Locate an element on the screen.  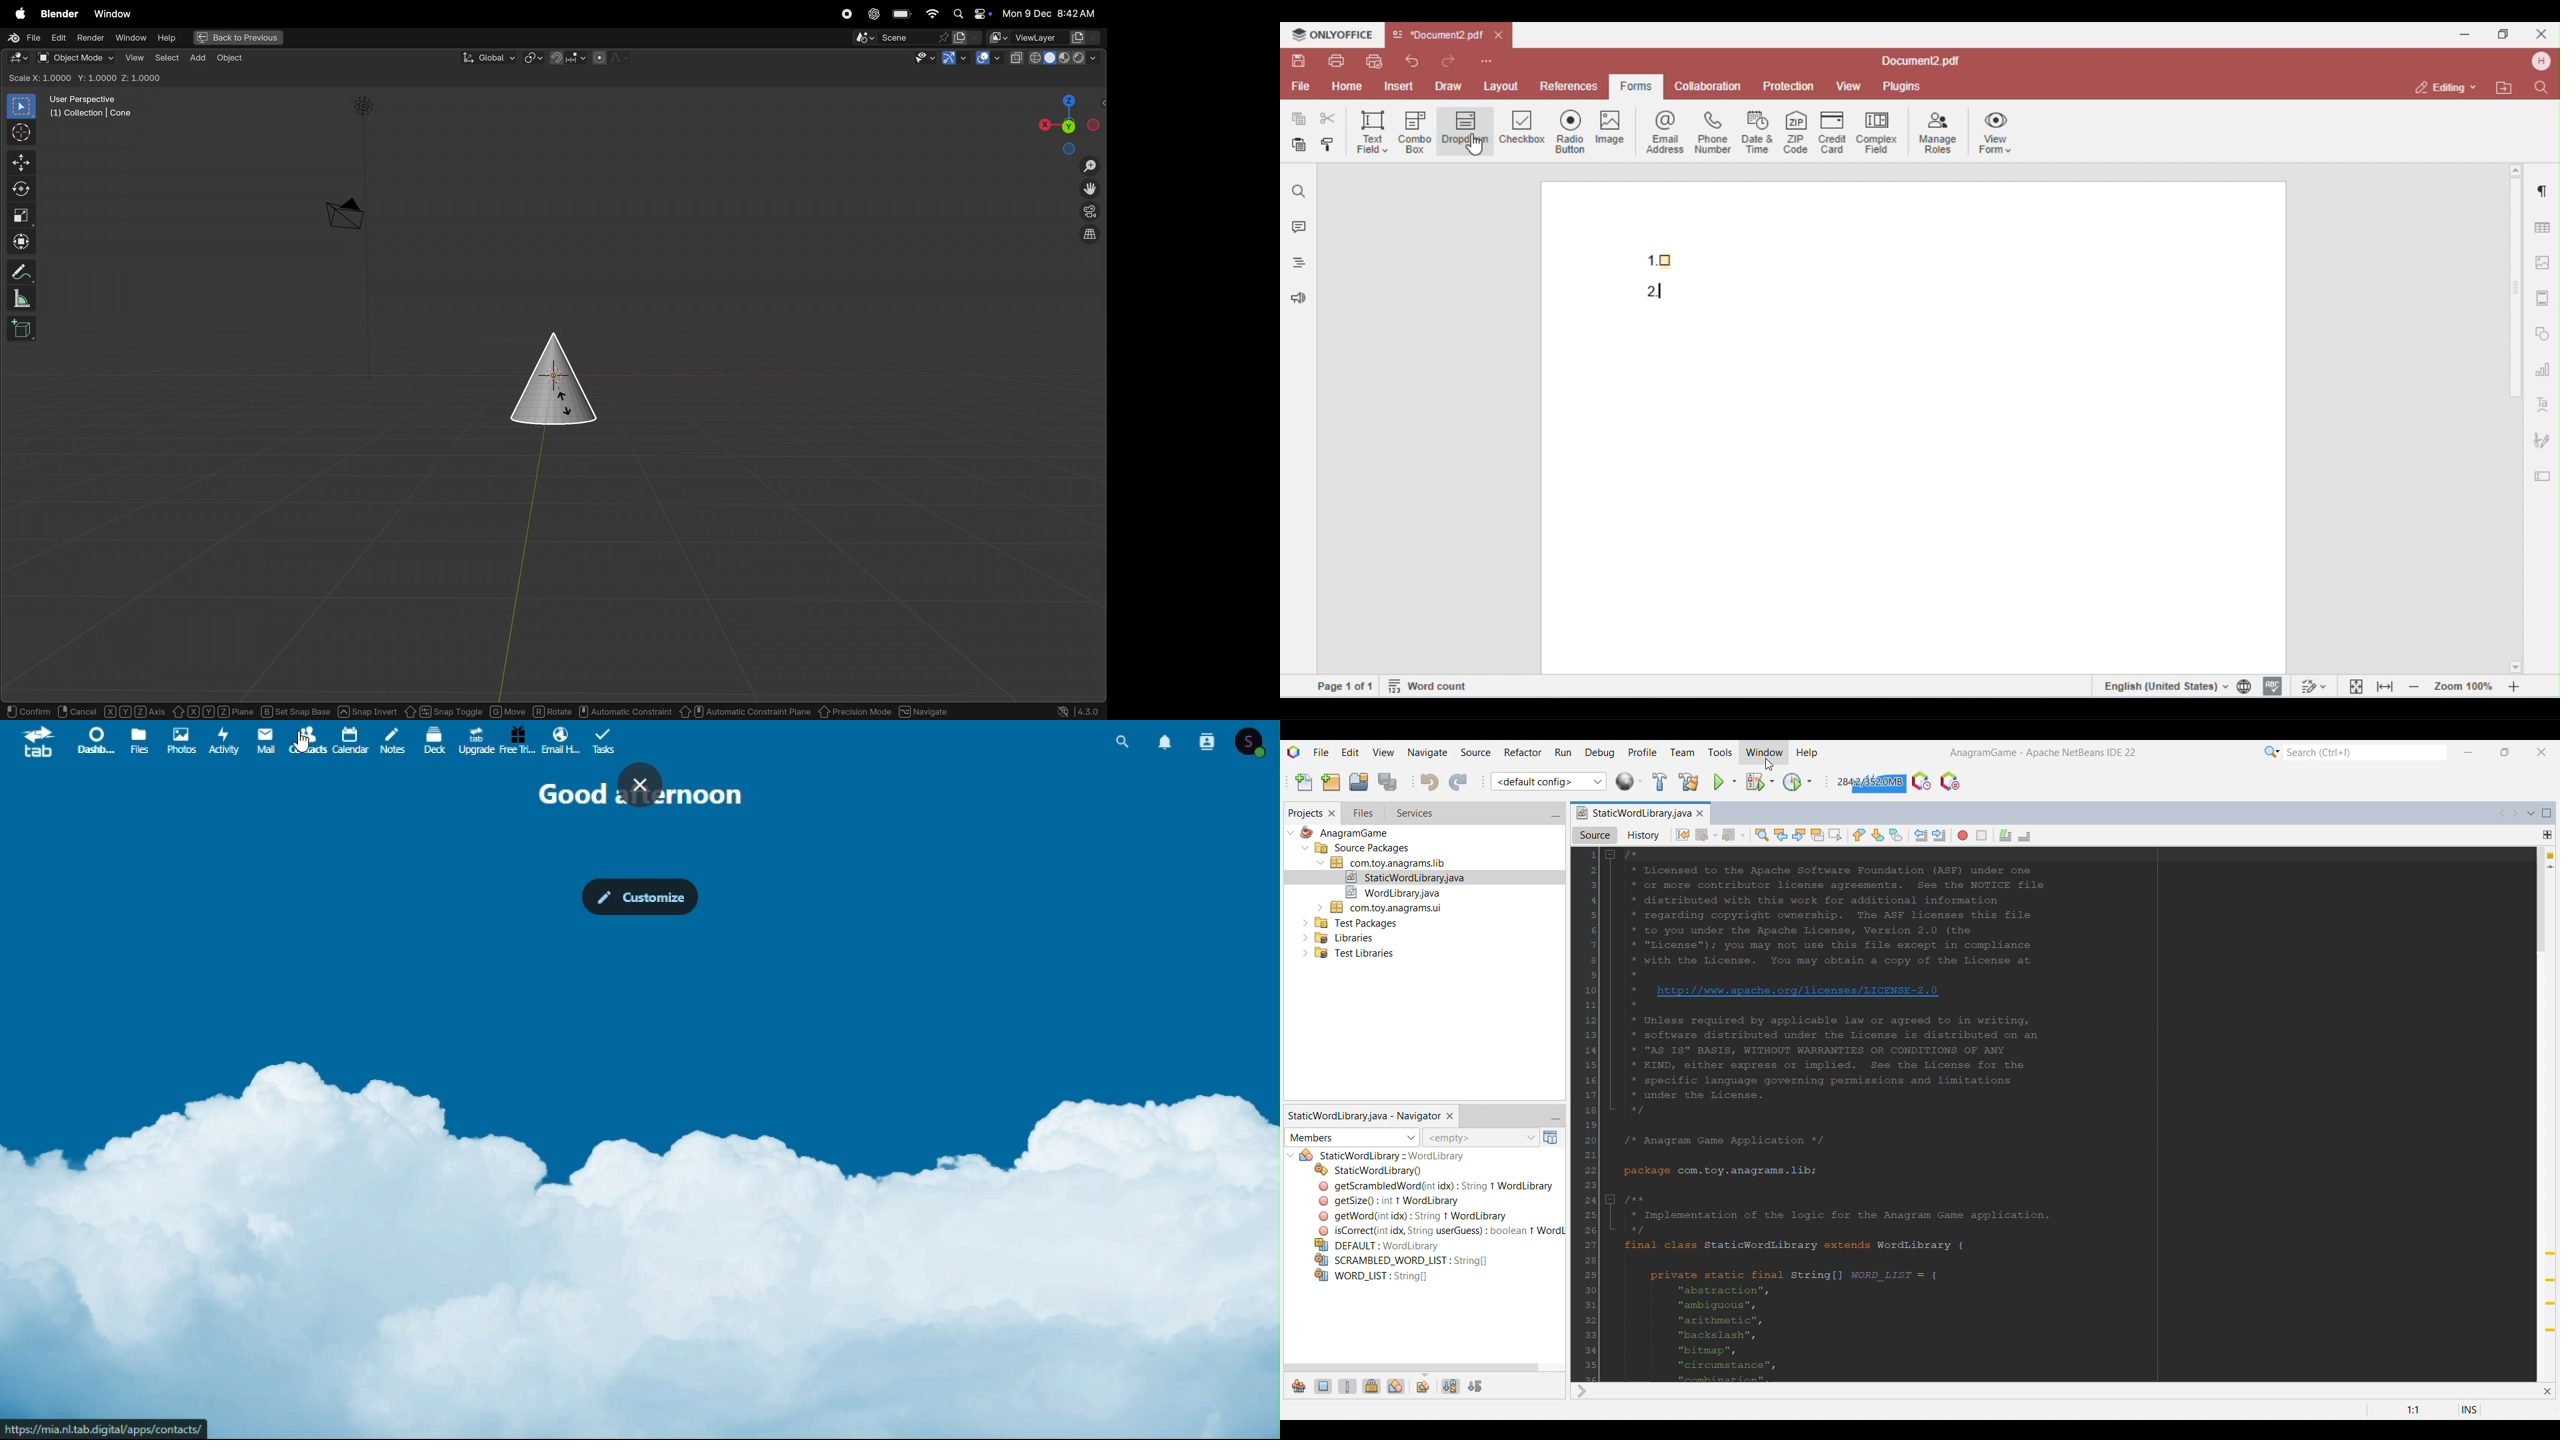
Blender is located at coordinates (60, 14).